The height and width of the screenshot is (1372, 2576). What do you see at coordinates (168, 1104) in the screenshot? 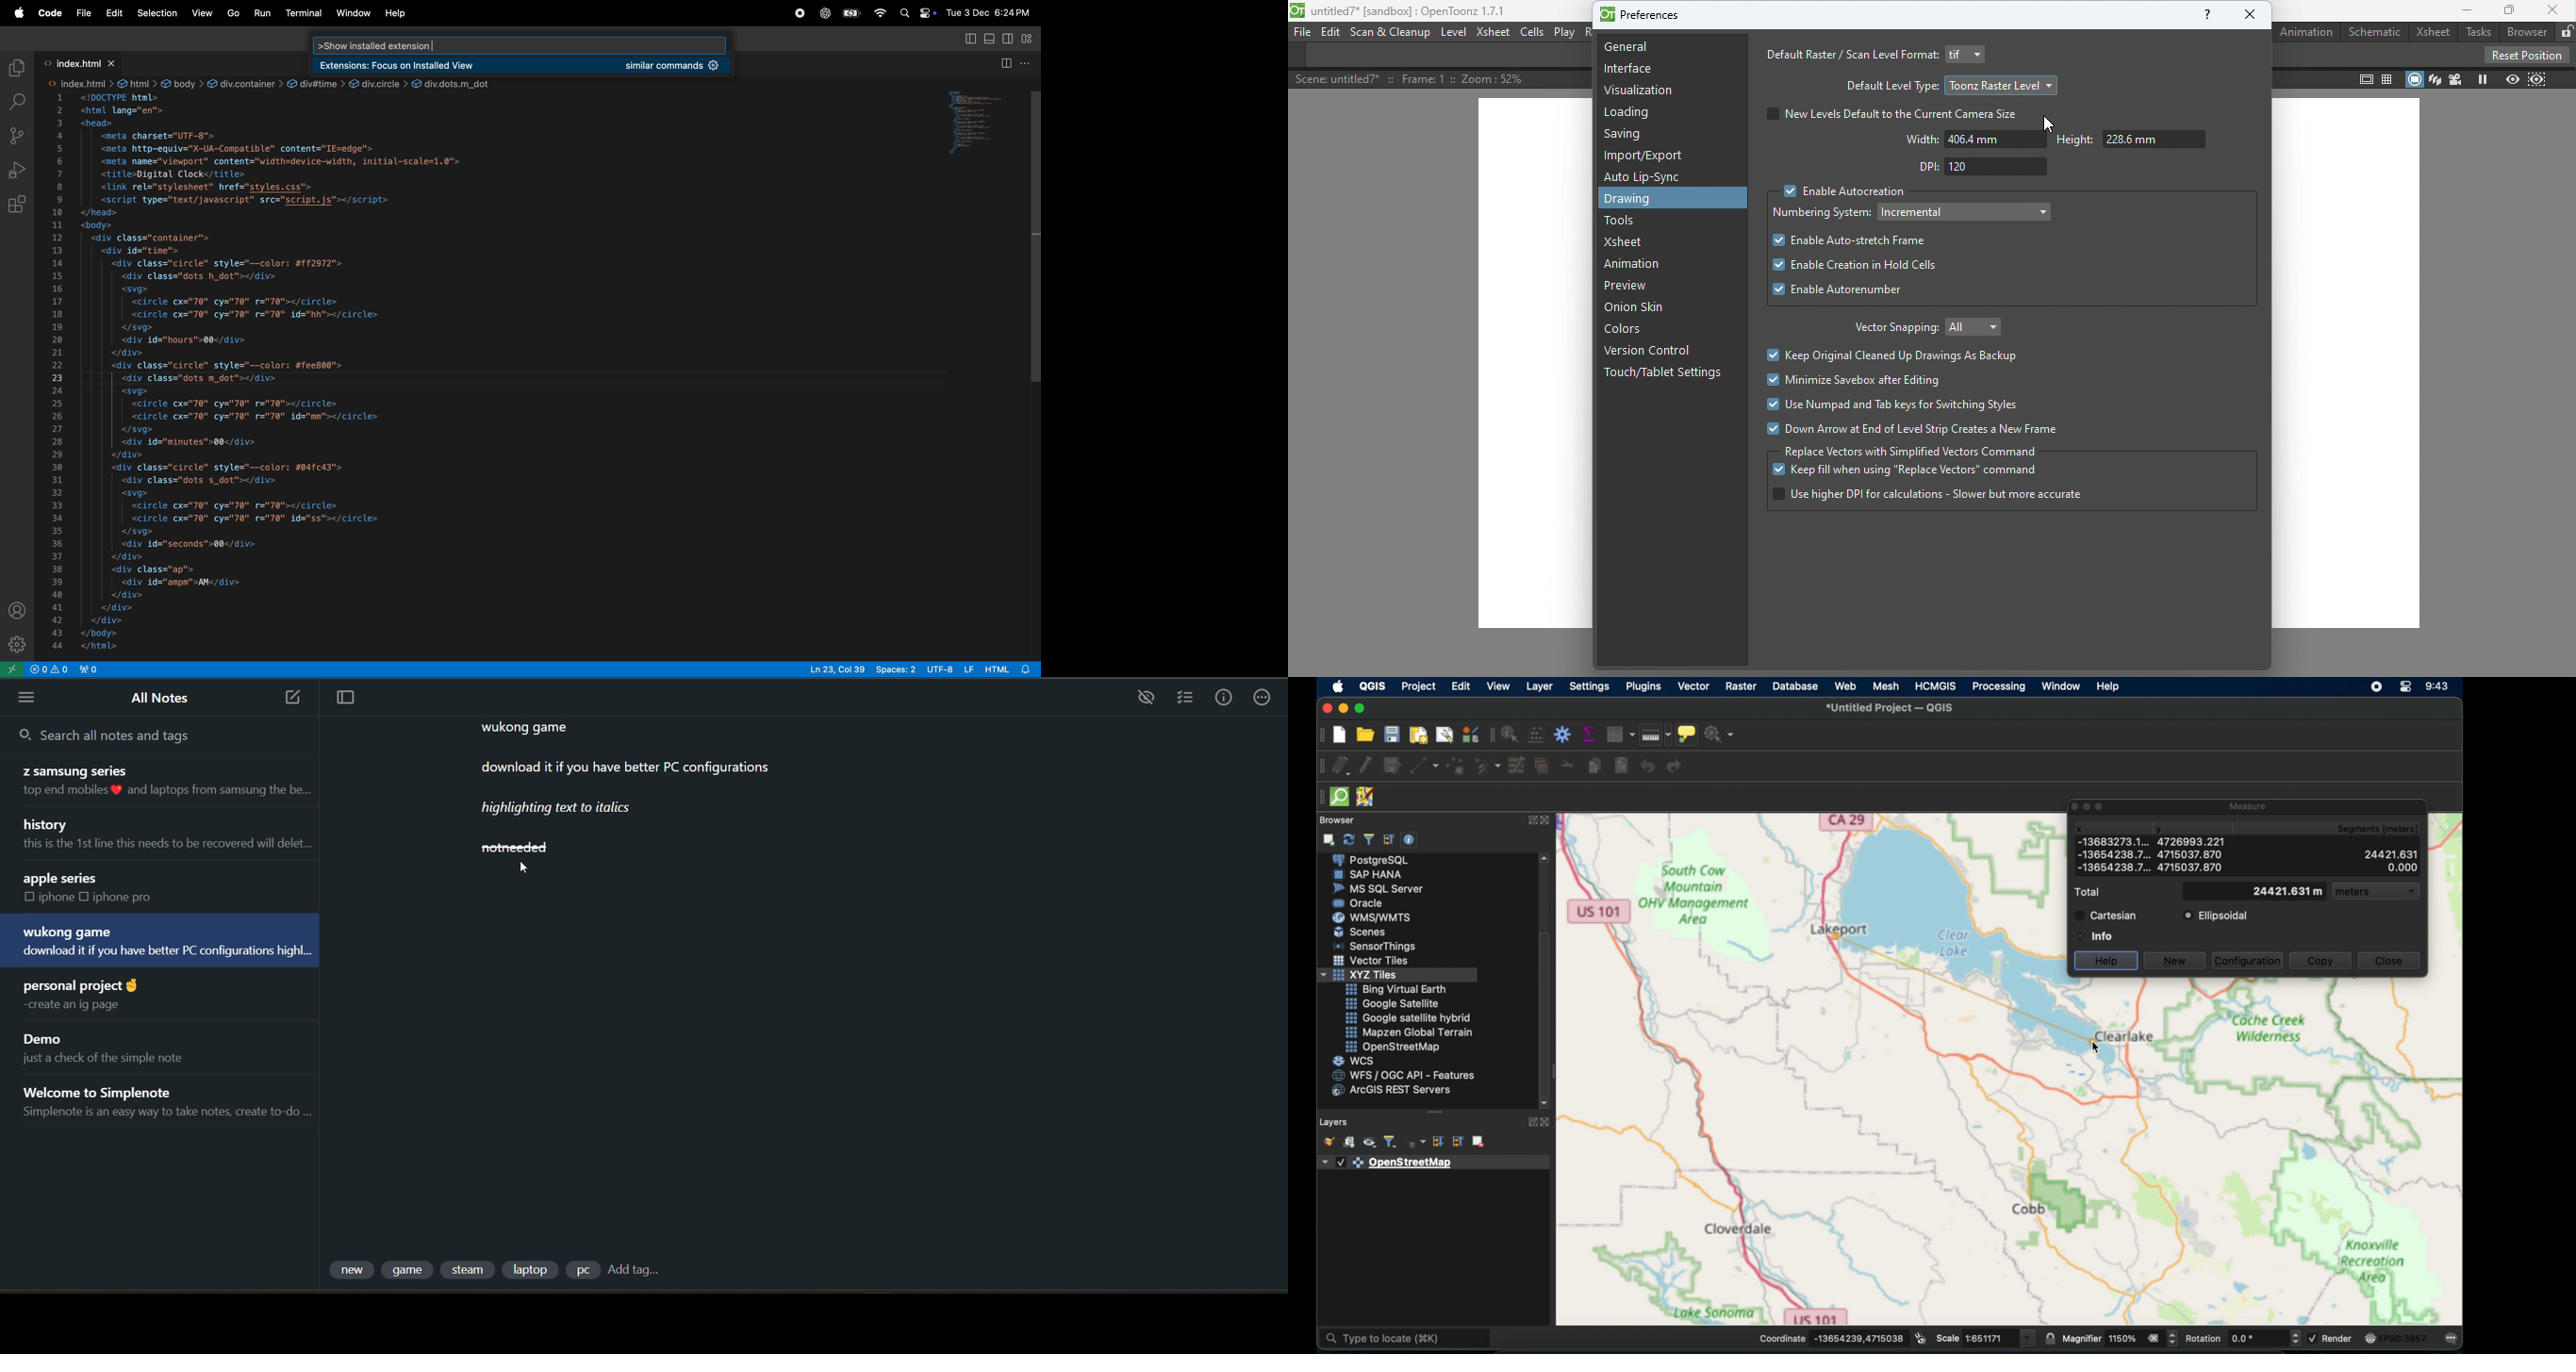
I see `note title and preview` at bounding box center [168, 1104].